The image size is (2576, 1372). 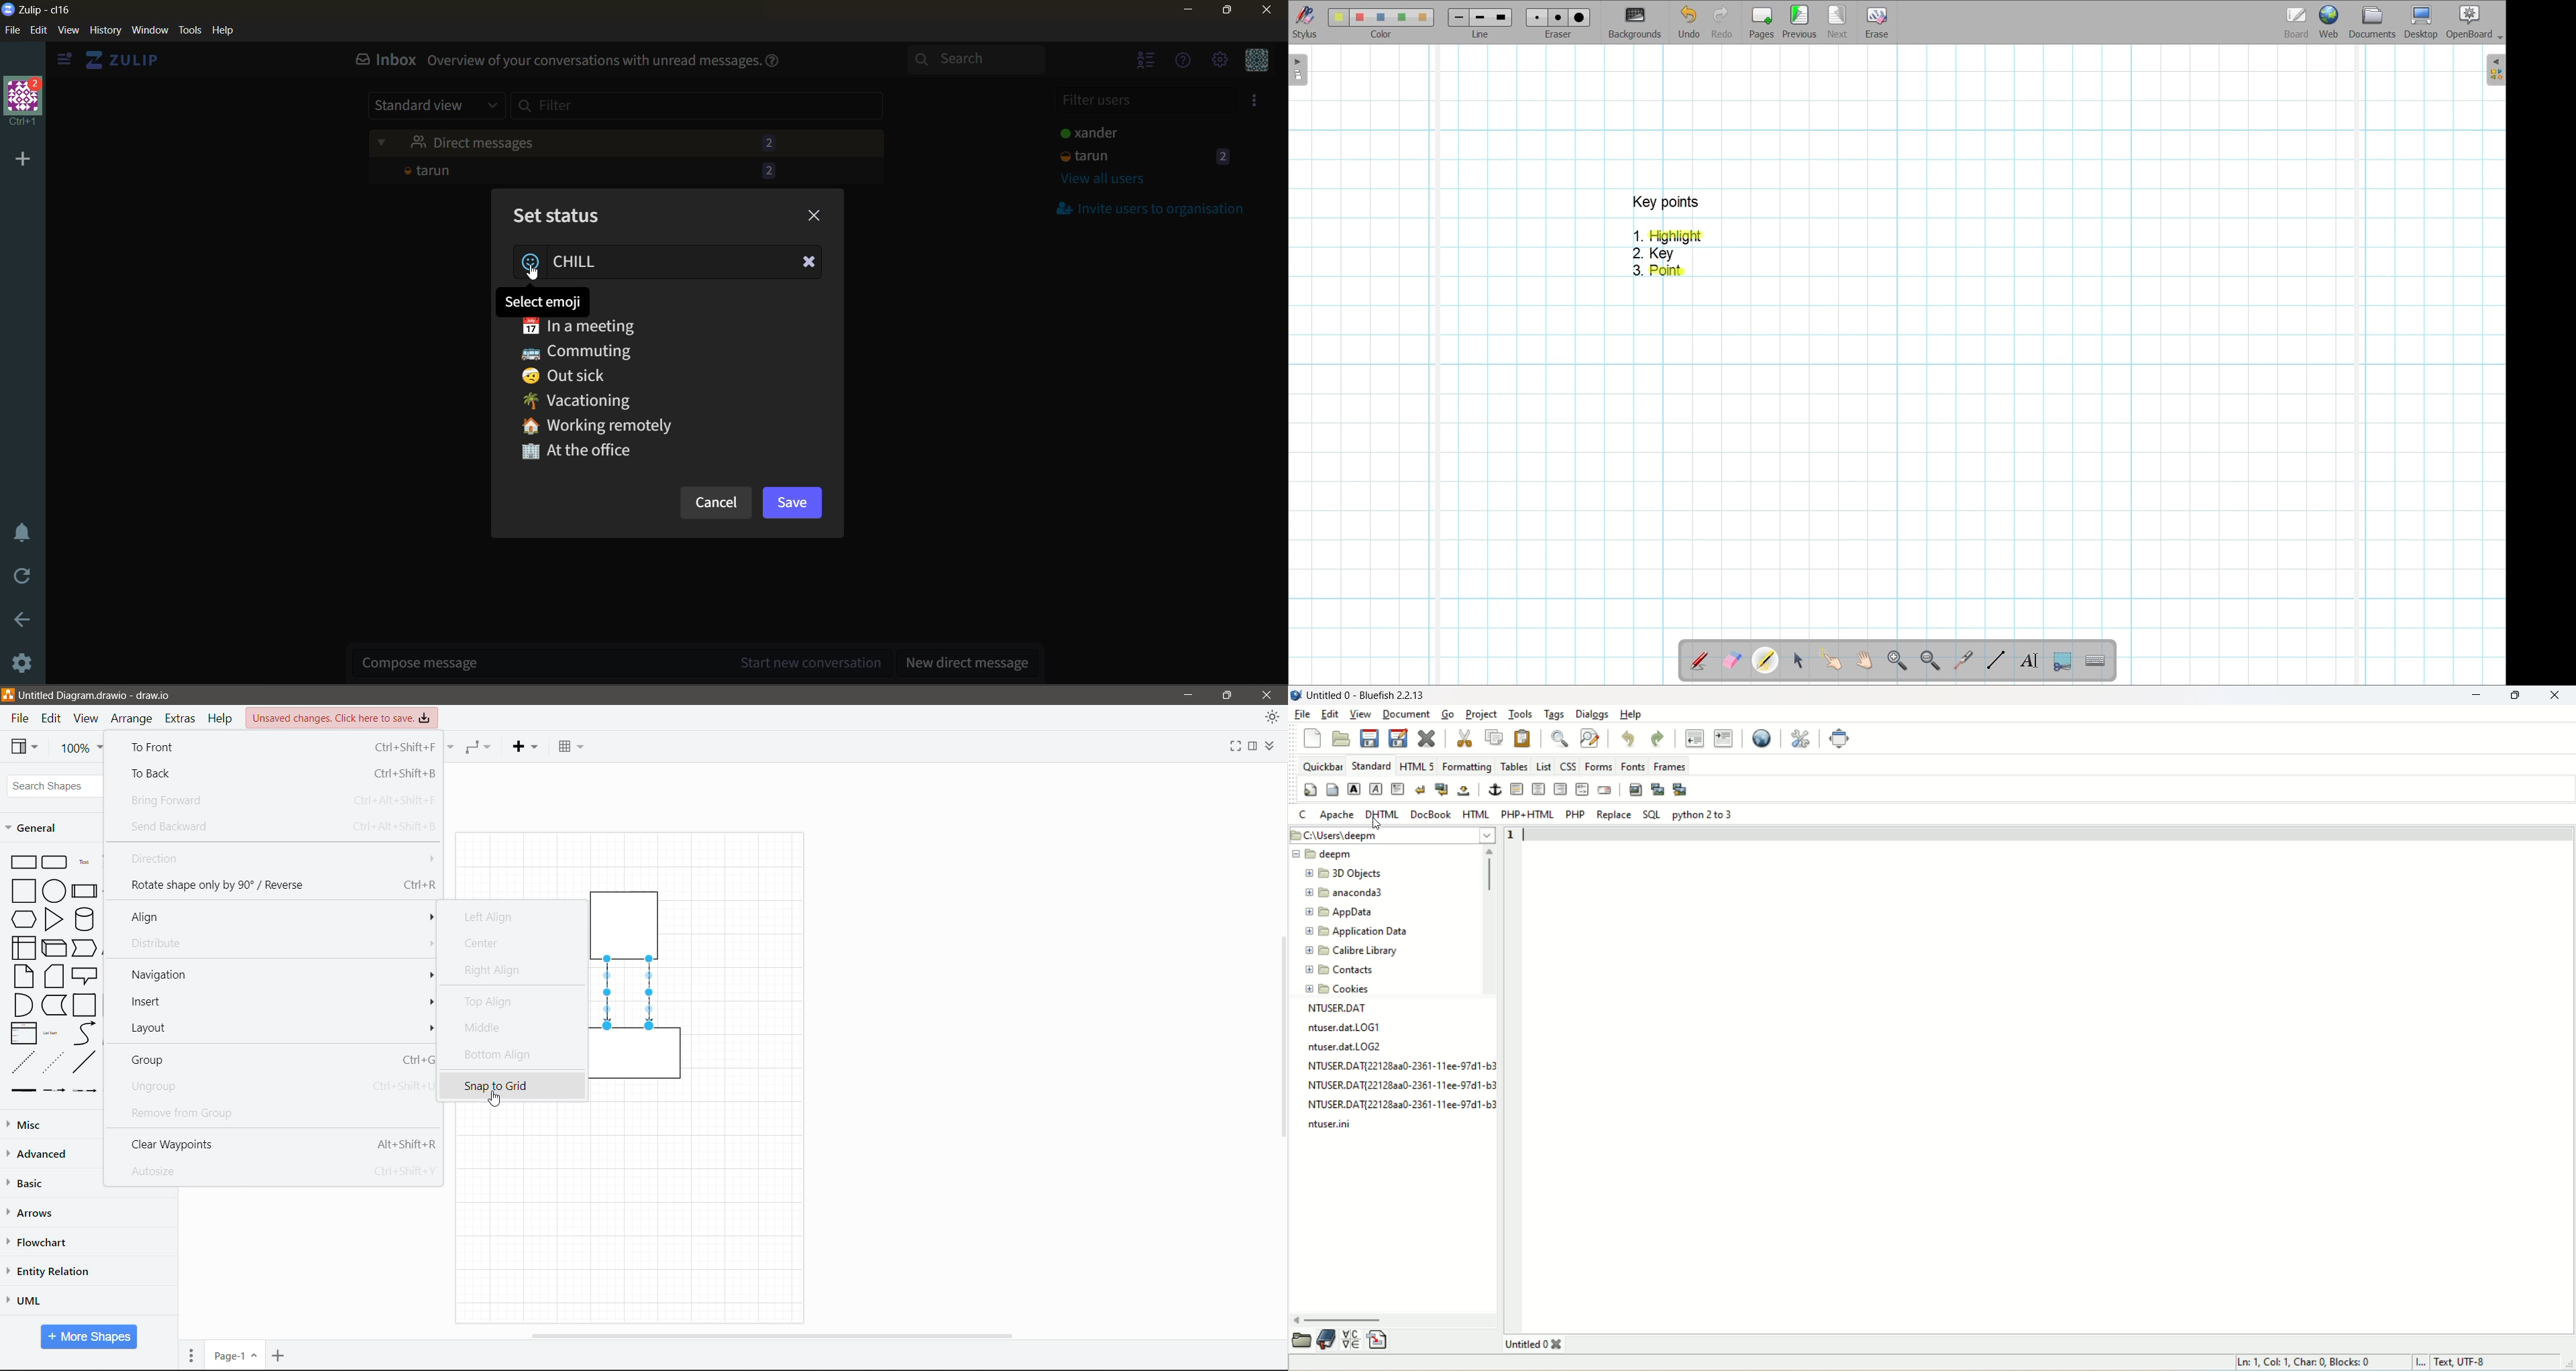 I want to click on Arrows, so click(x=33, y=1213).